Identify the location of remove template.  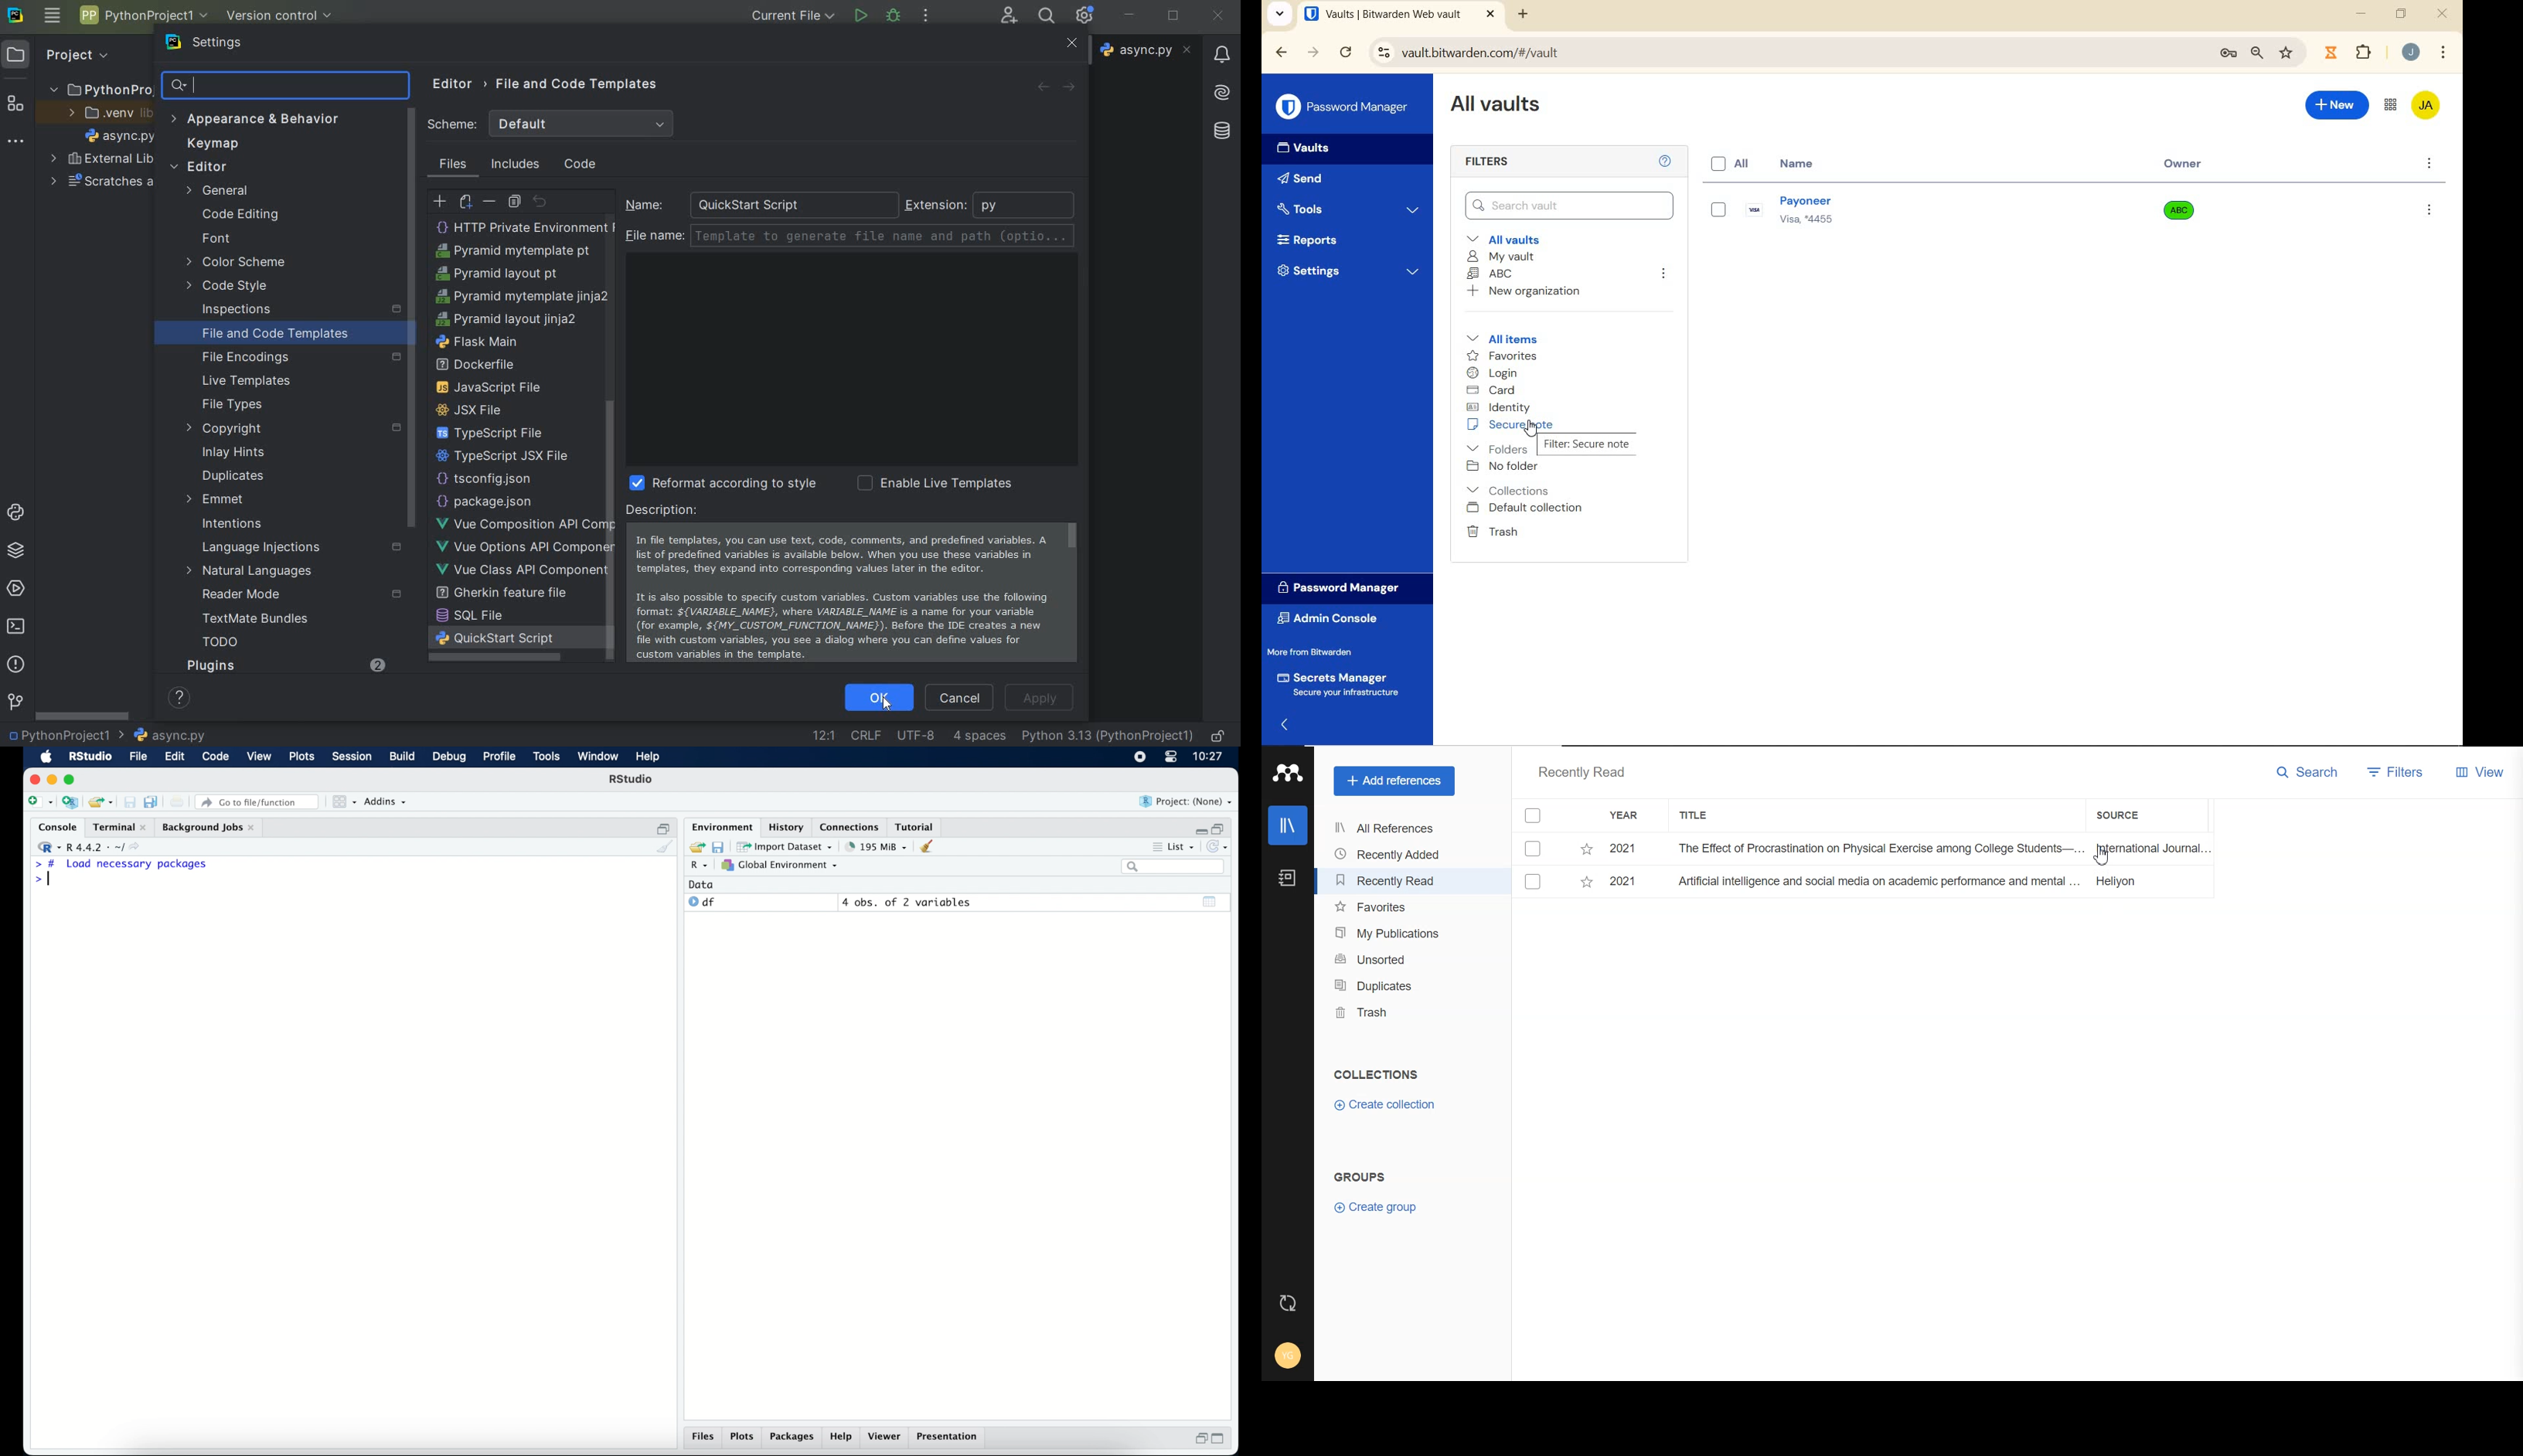
(490, 201).